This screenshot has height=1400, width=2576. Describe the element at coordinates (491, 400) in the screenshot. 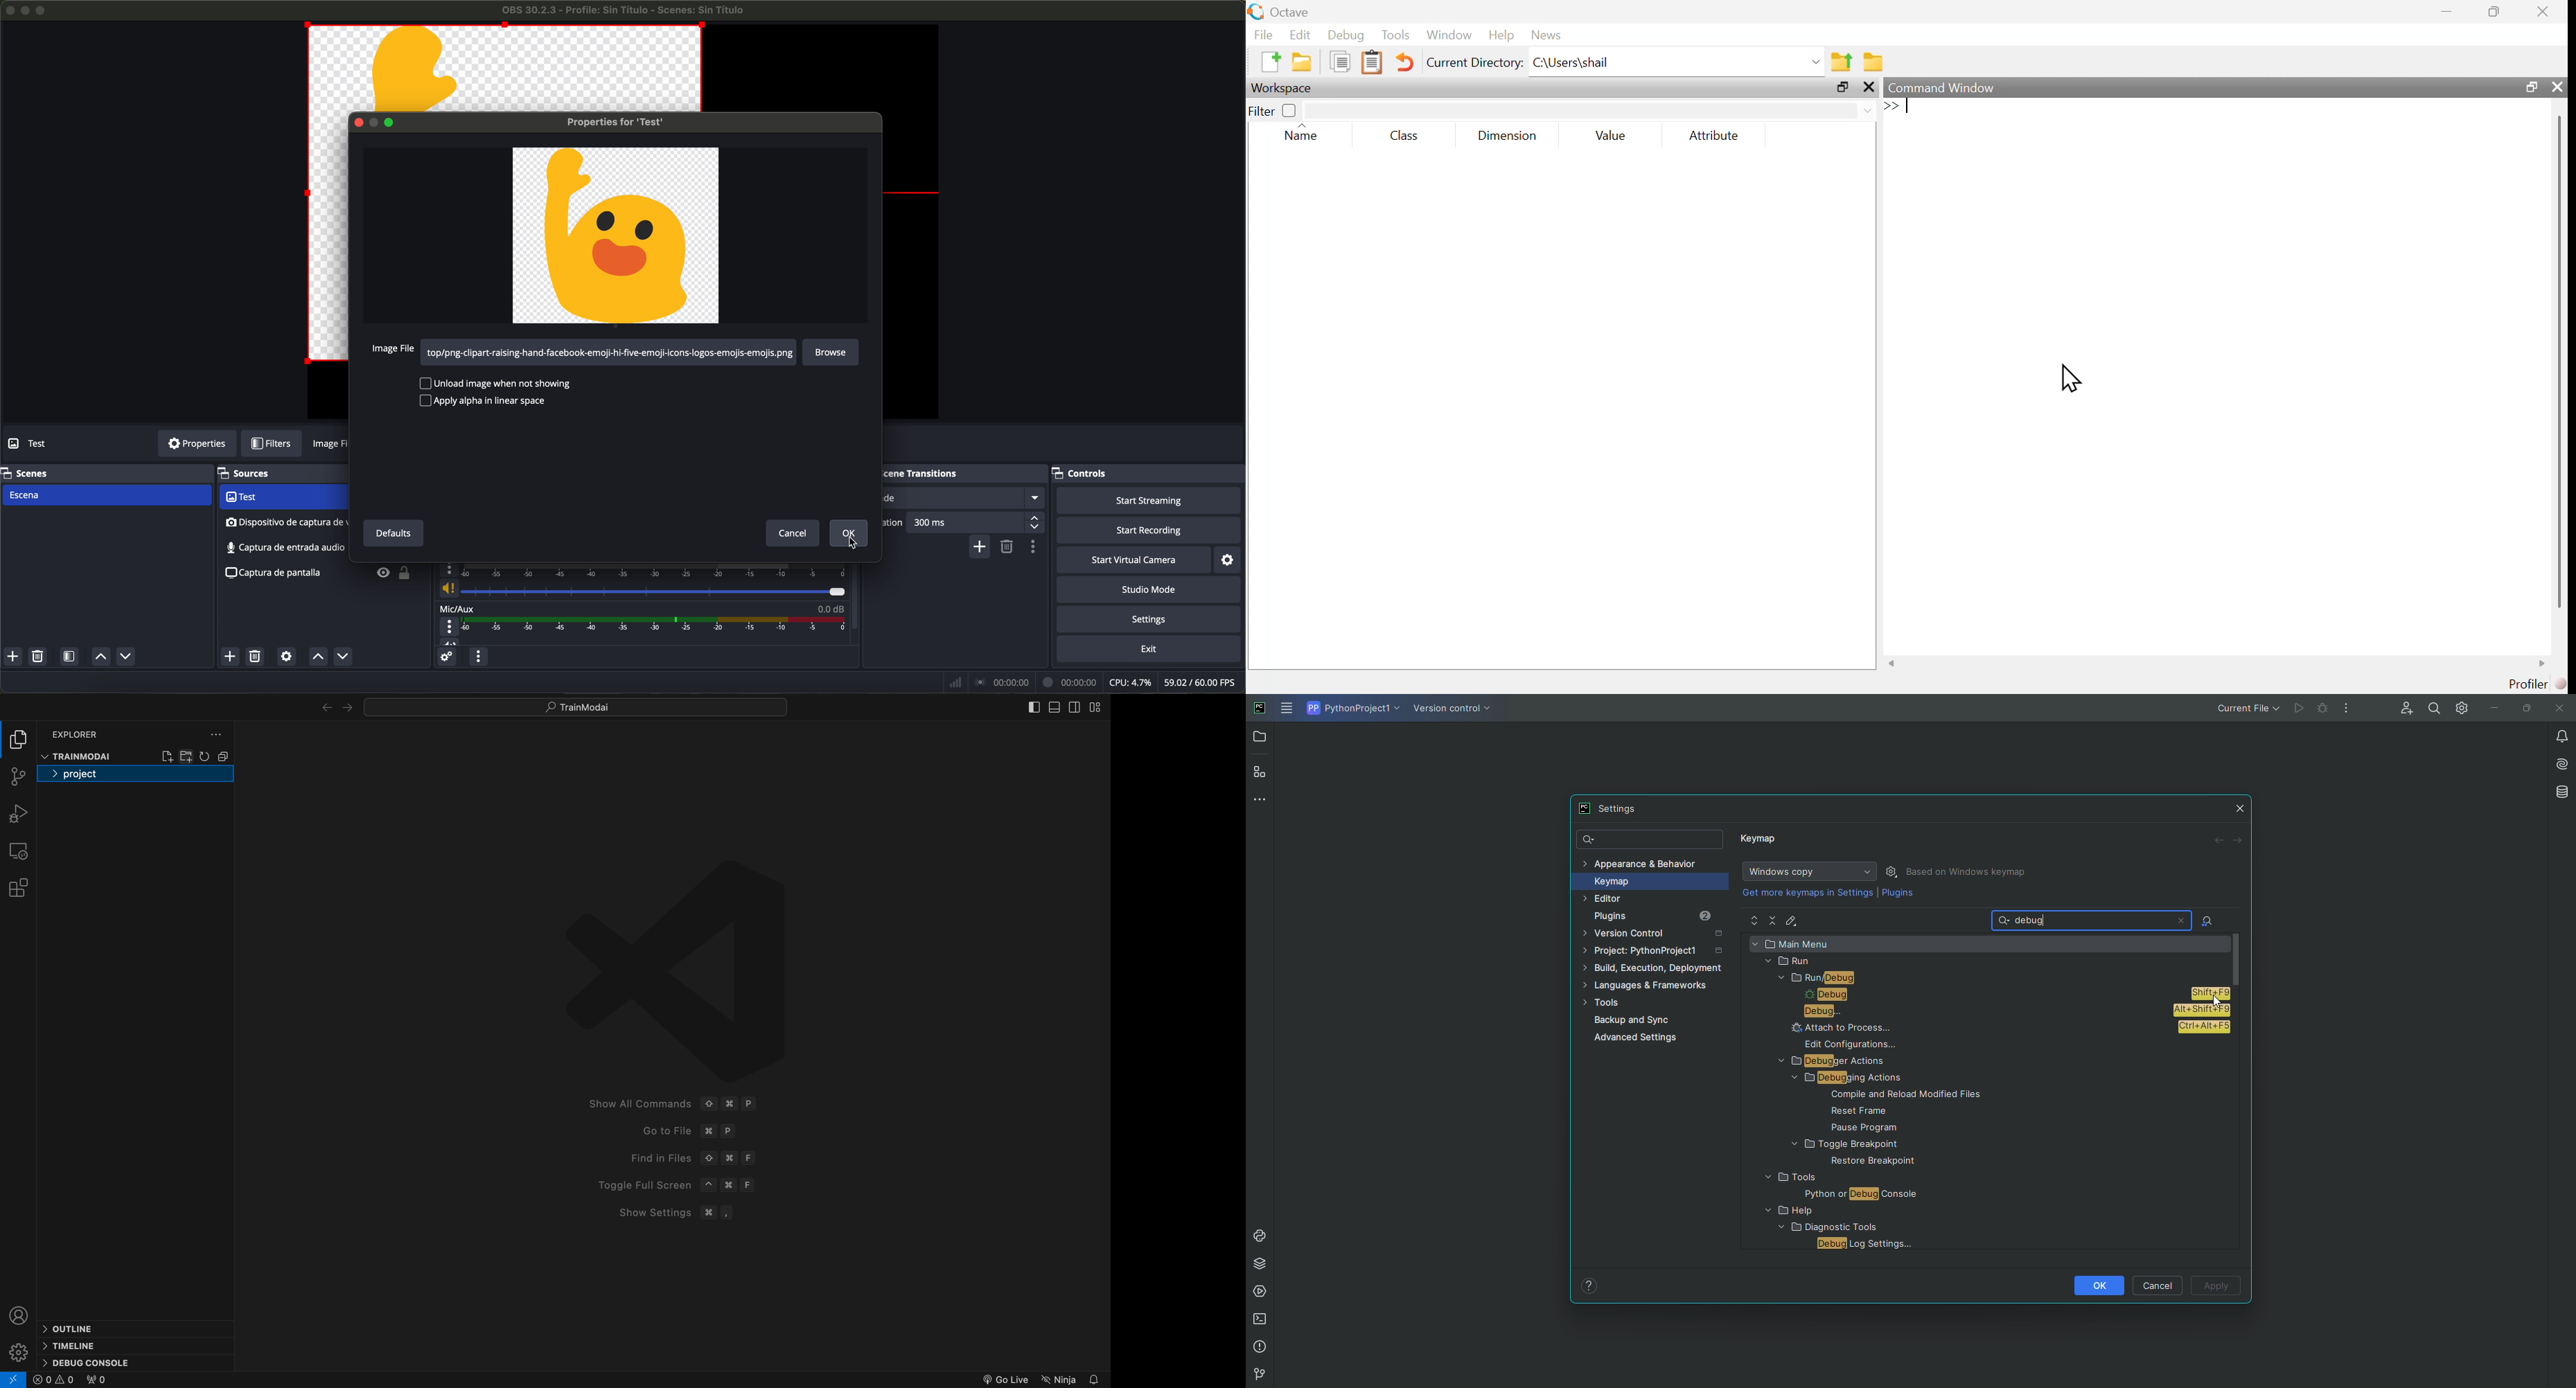

I see `apply alpha` at that location.